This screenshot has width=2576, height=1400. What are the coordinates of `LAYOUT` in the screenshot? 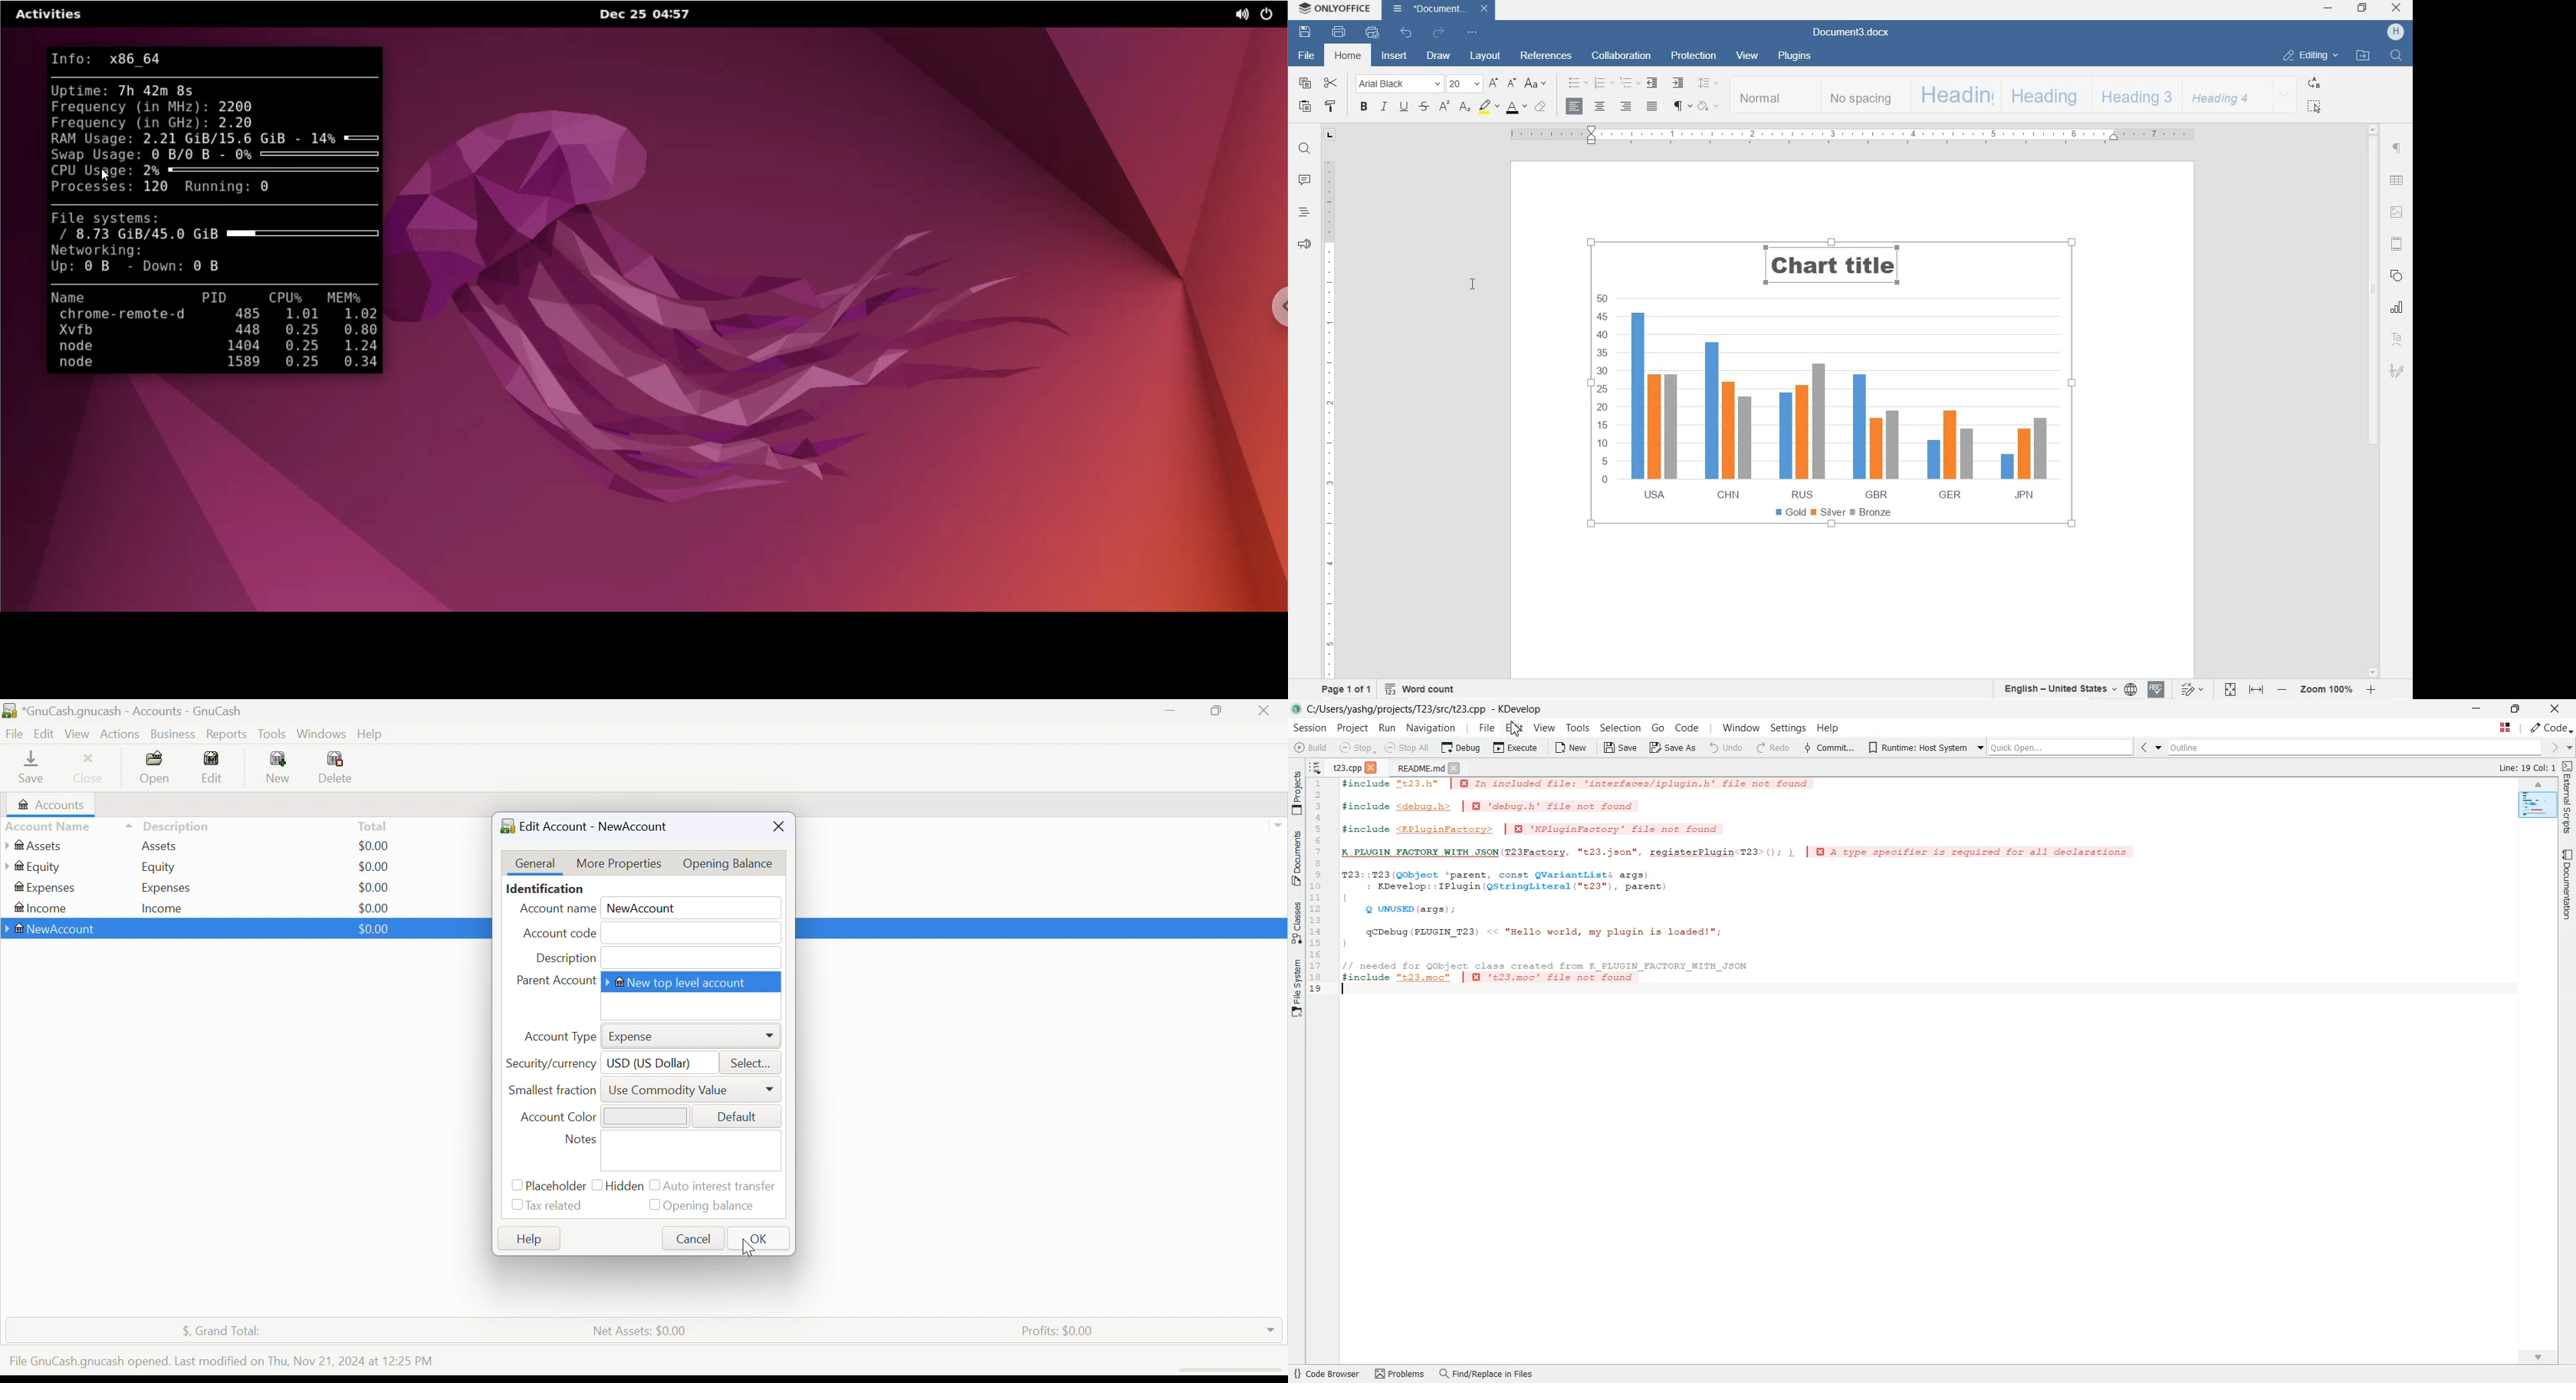 It's located at (1486, 56).